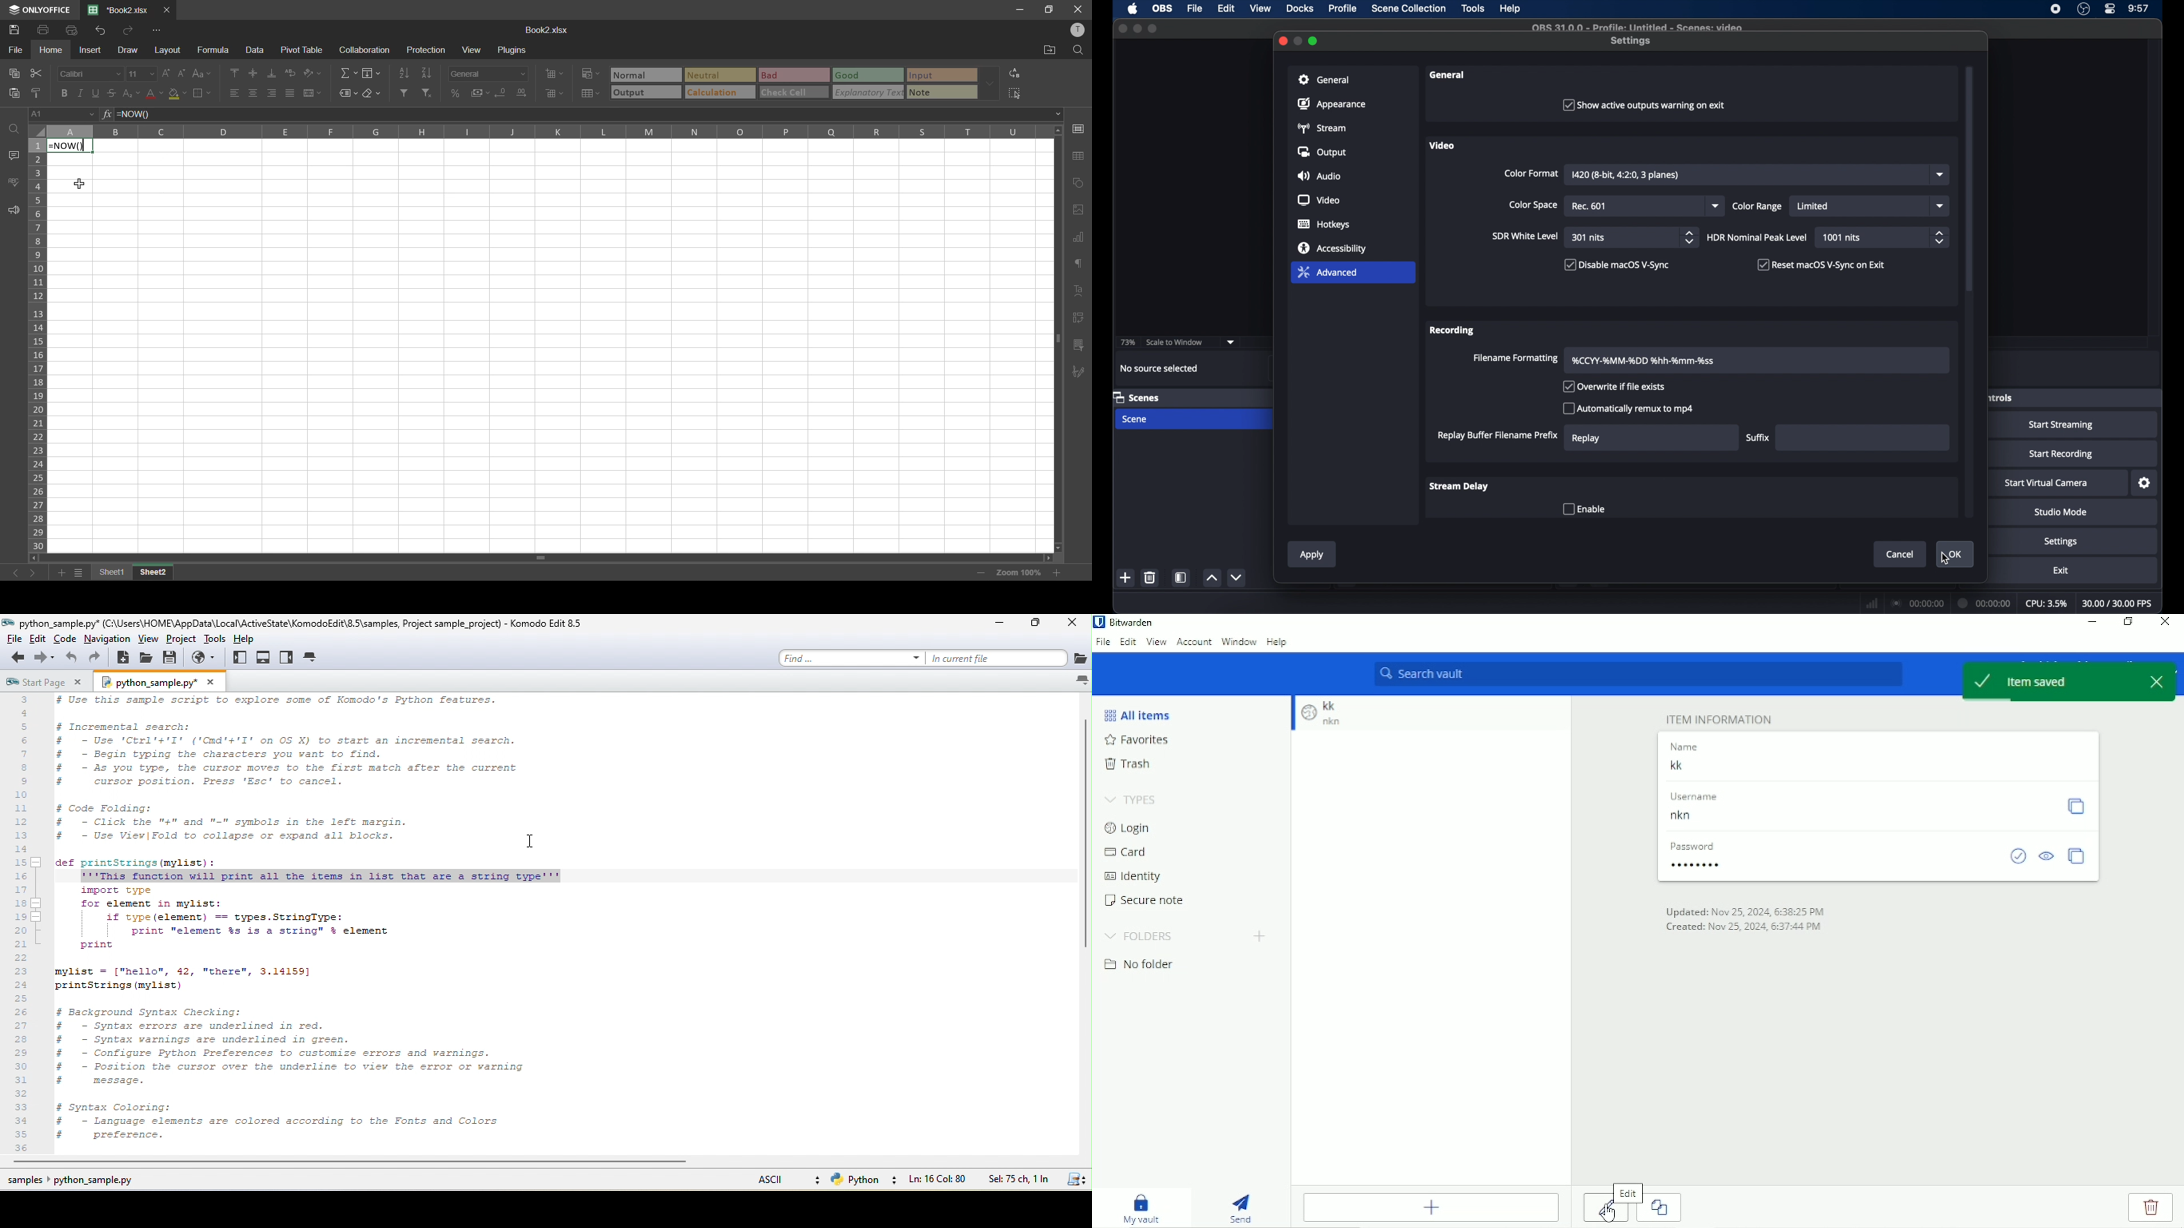 The width and height of the screenshot is (2184, 1232). I want to click on checkbox, so click(1617, 264).